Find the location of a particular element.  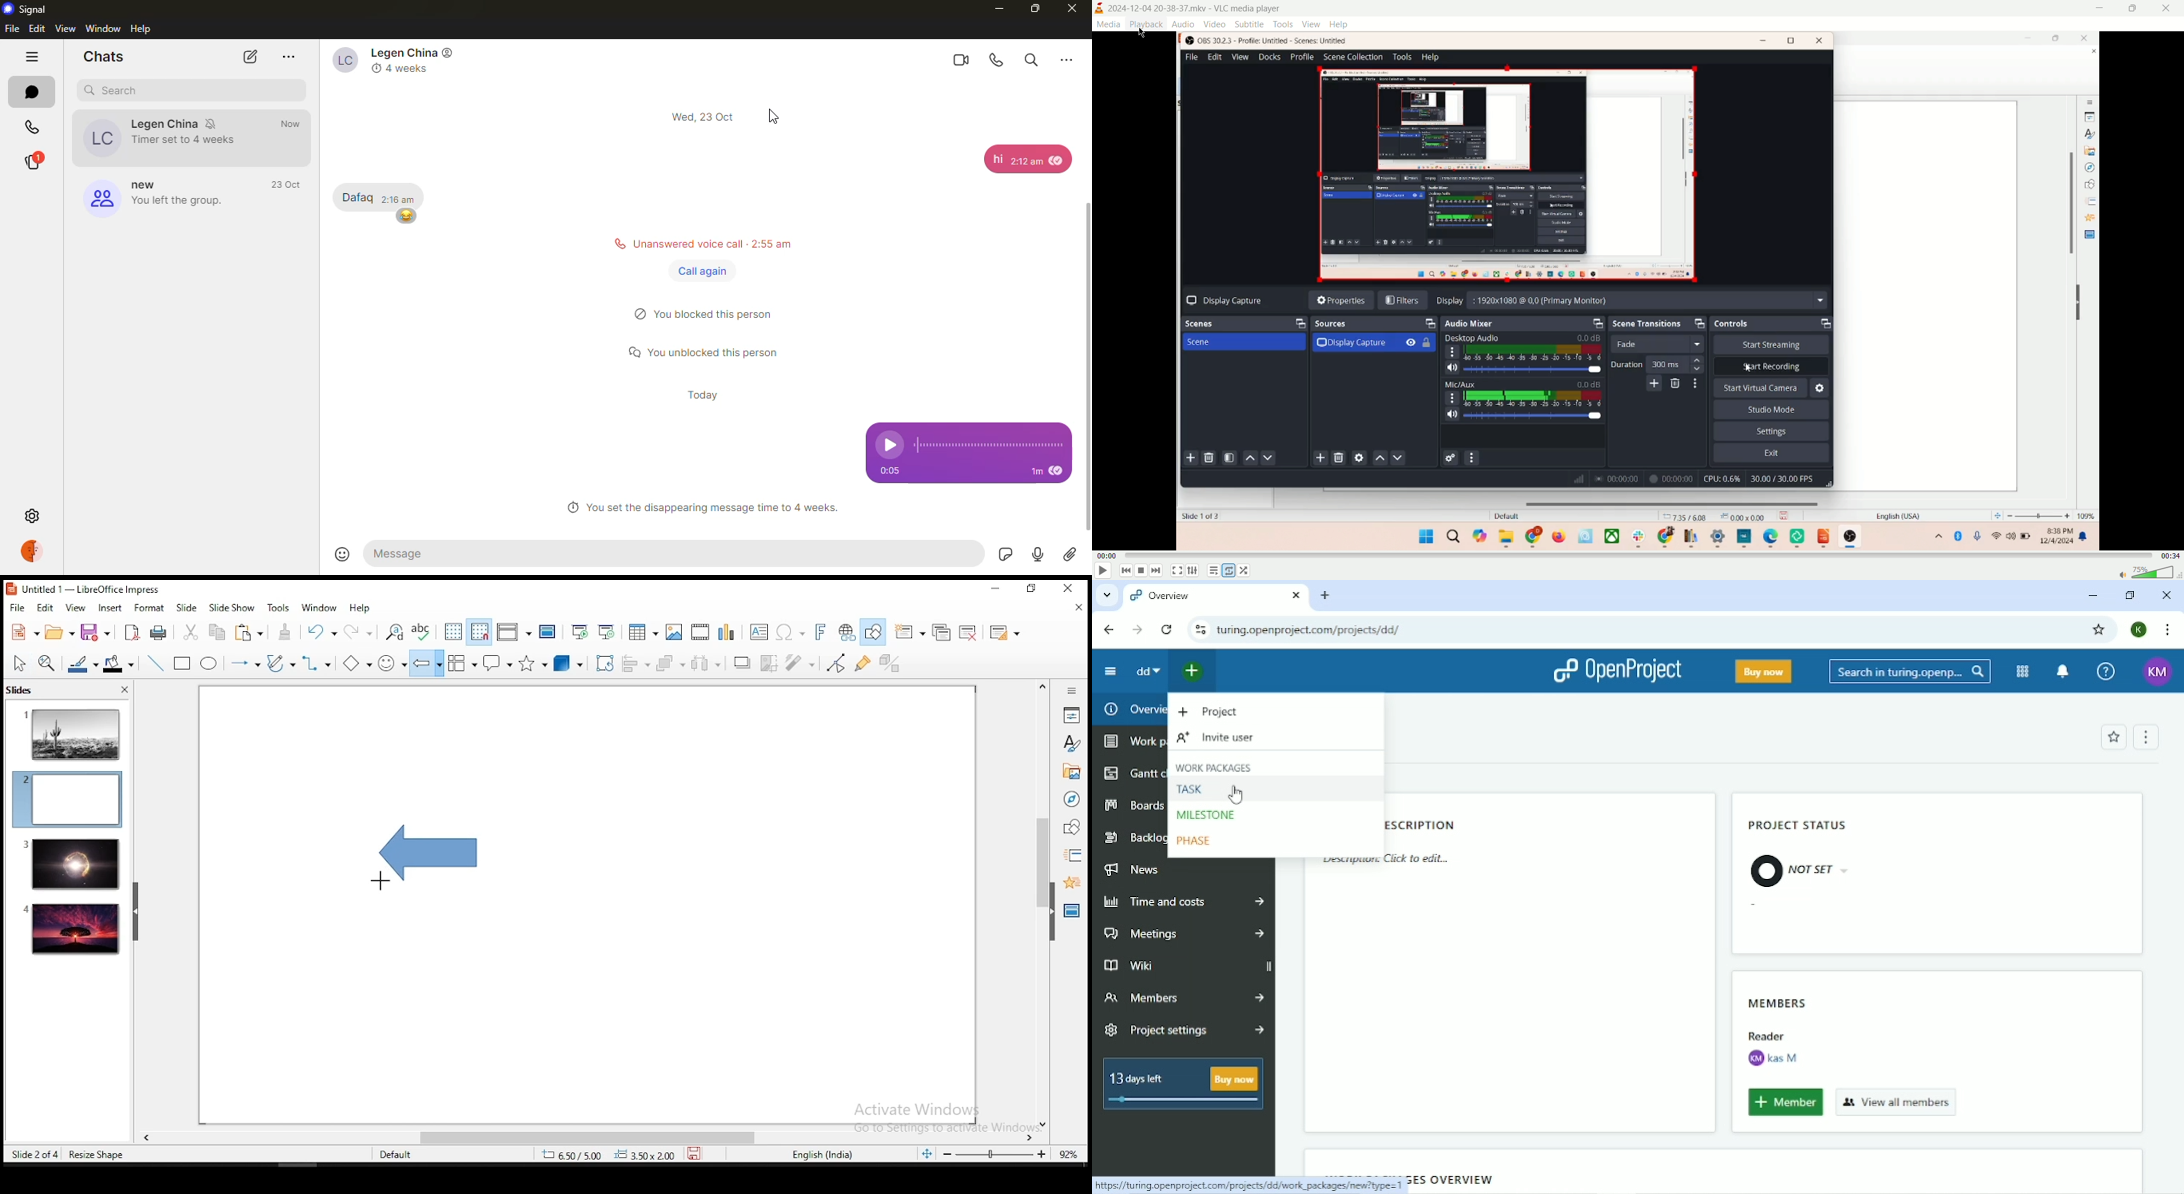

scroll bar is located at coordinates (581, 1138).